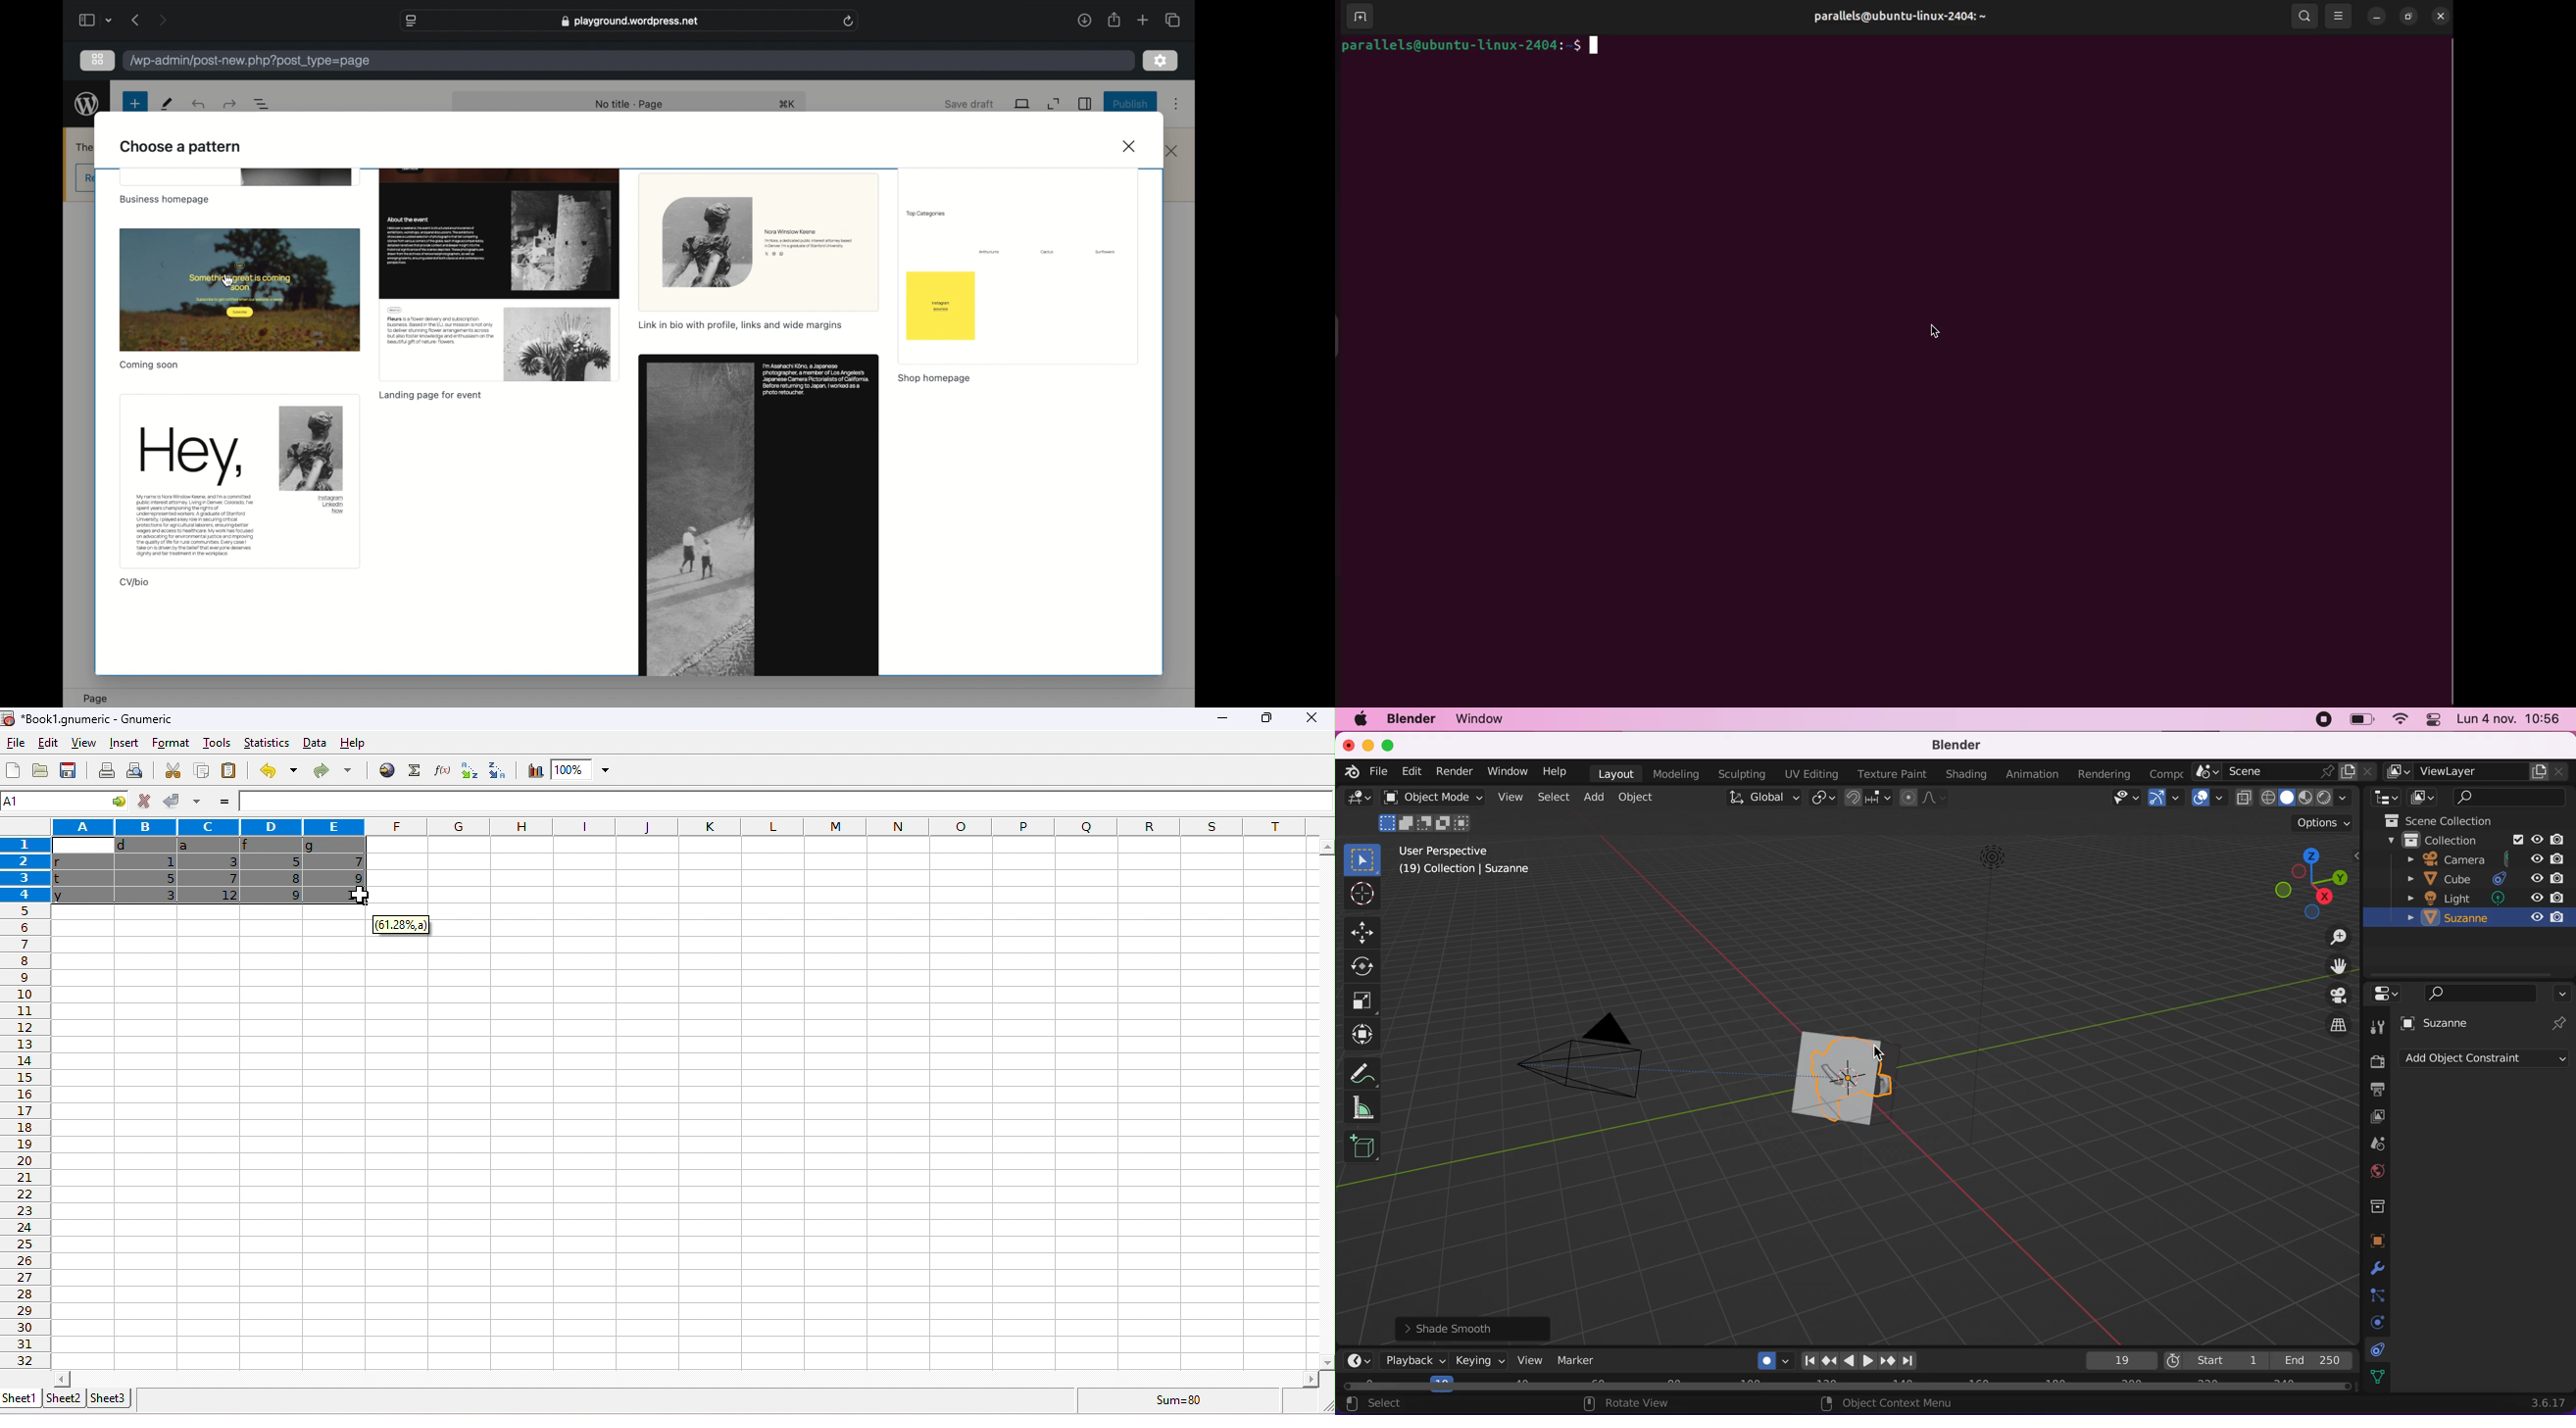 Image resolution: width=2576 pixels, height=1428 pixels. Describe the element at coordinates (2271, 773) in the screenshot. I see `scene` at that location.